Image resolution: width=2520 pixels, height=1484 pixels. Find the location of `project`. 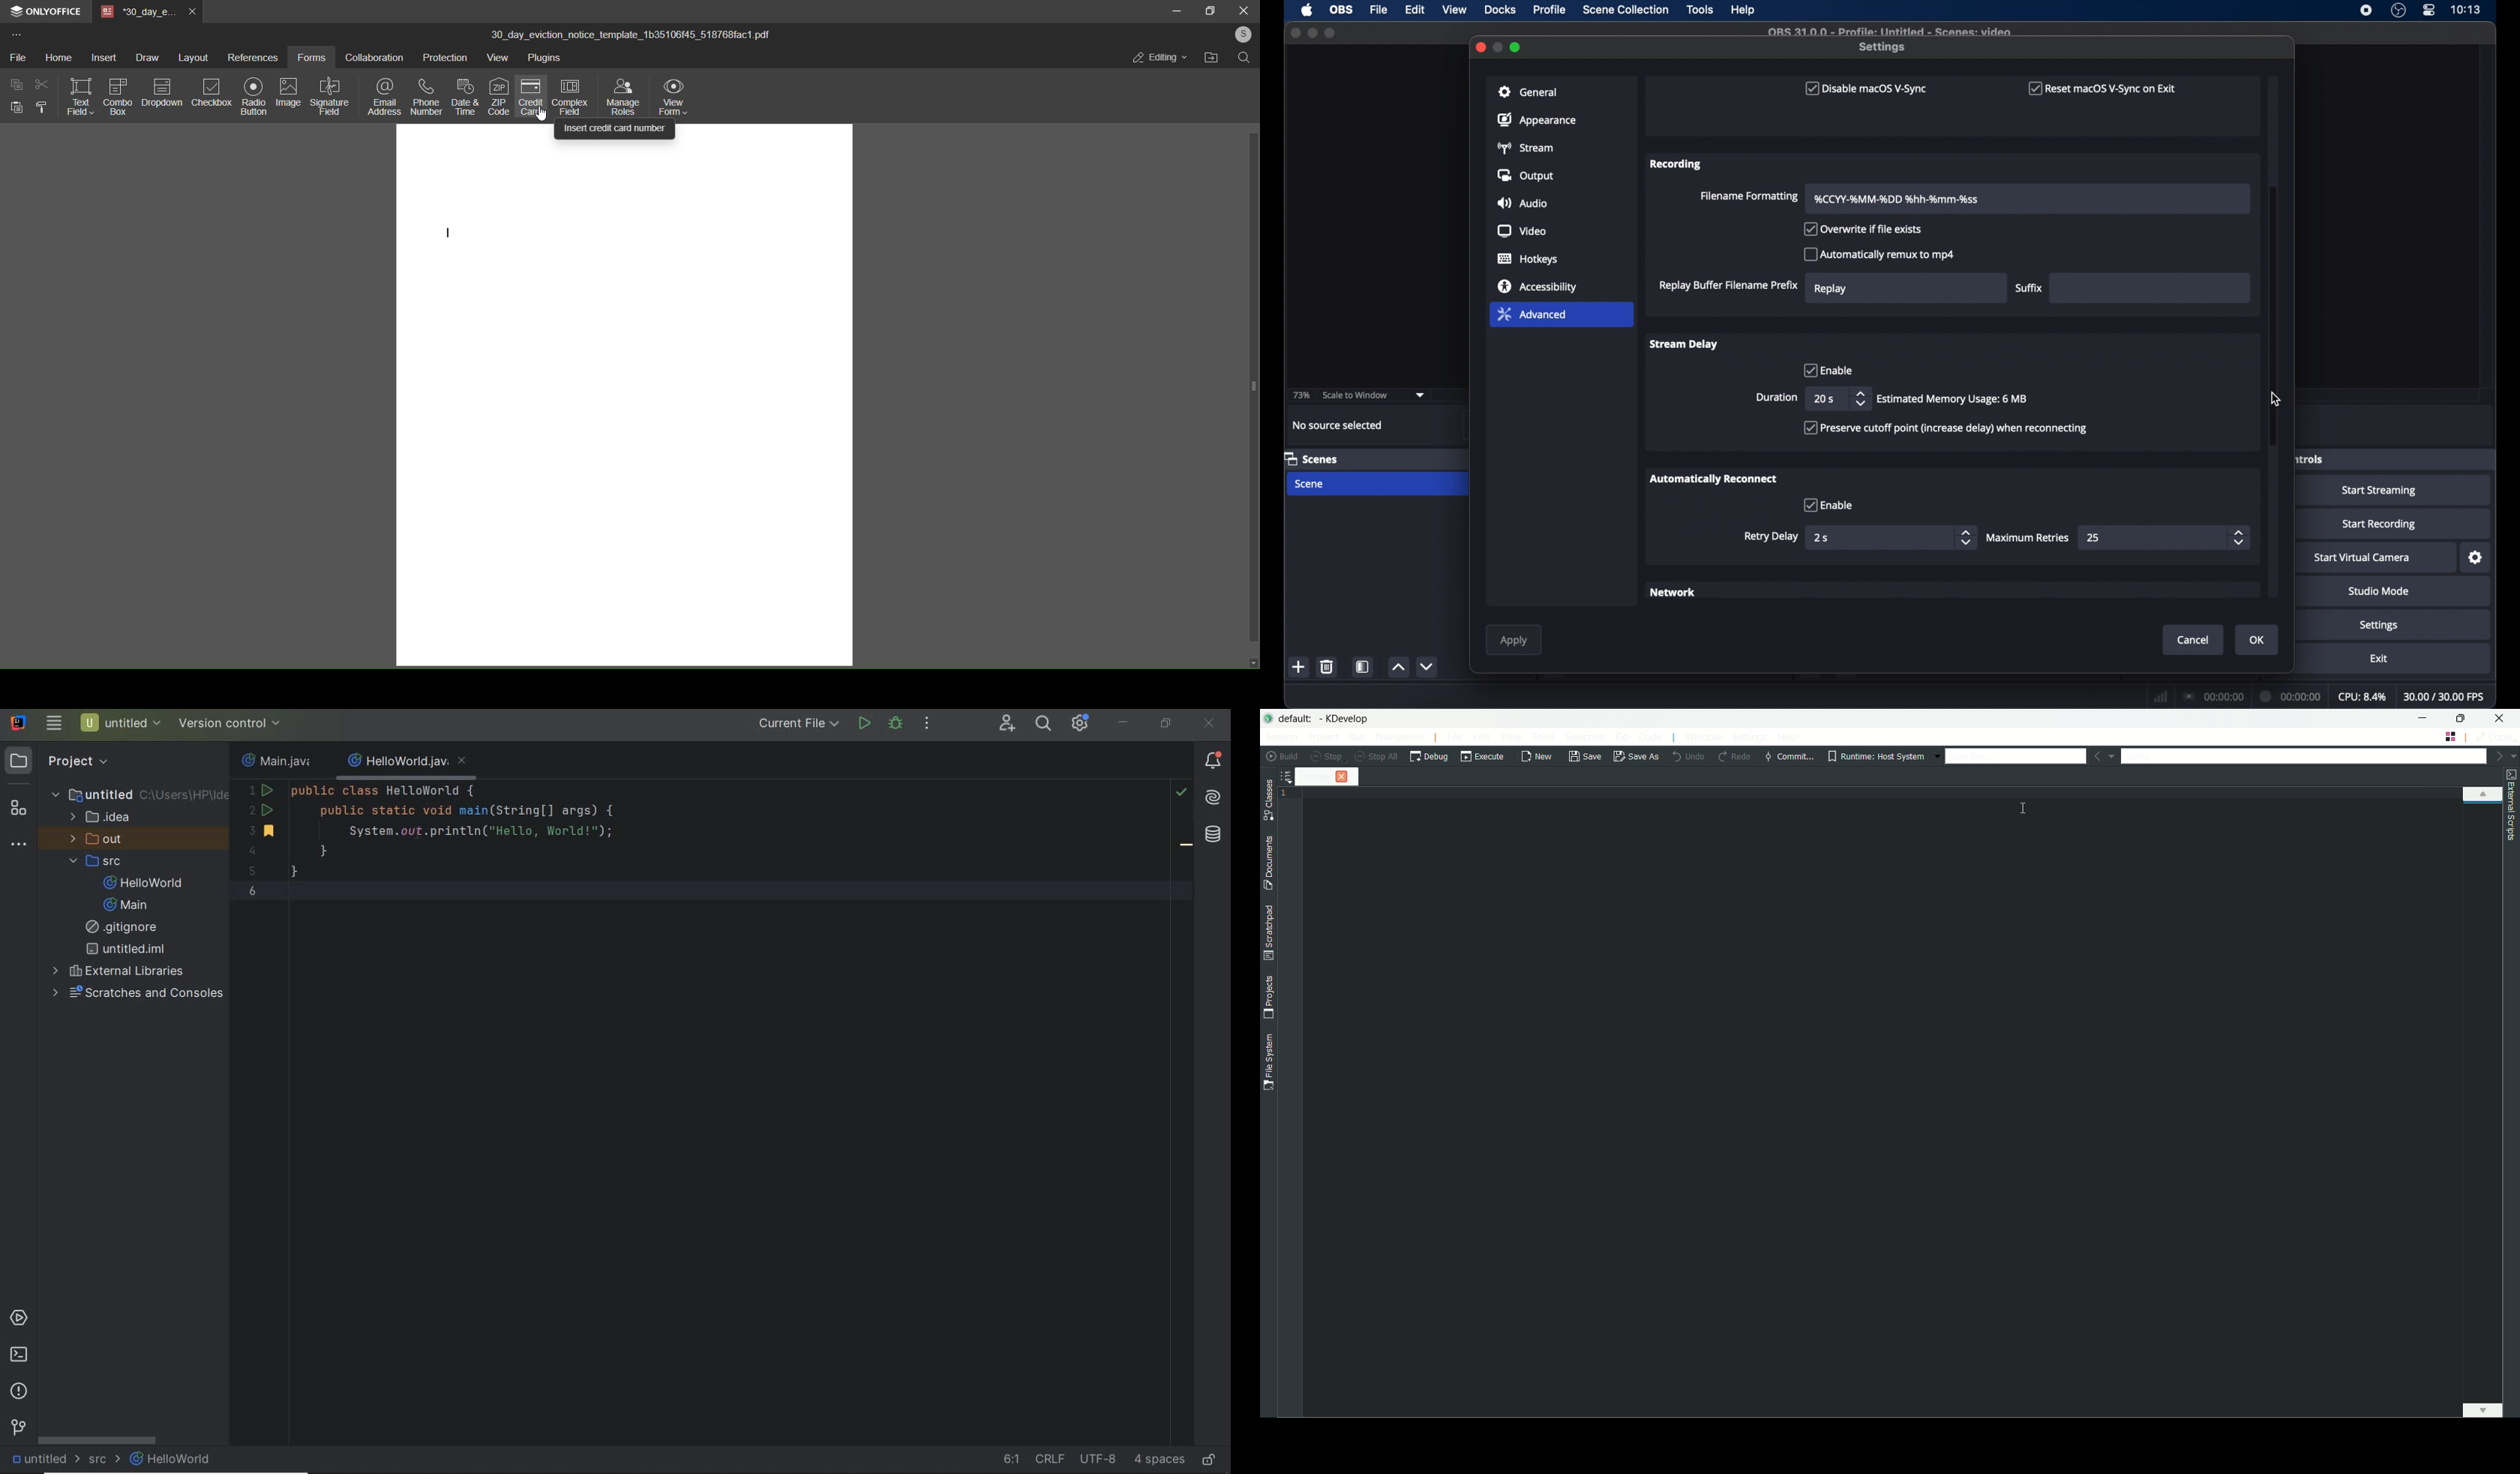

project is located at coordinates (62, 759).